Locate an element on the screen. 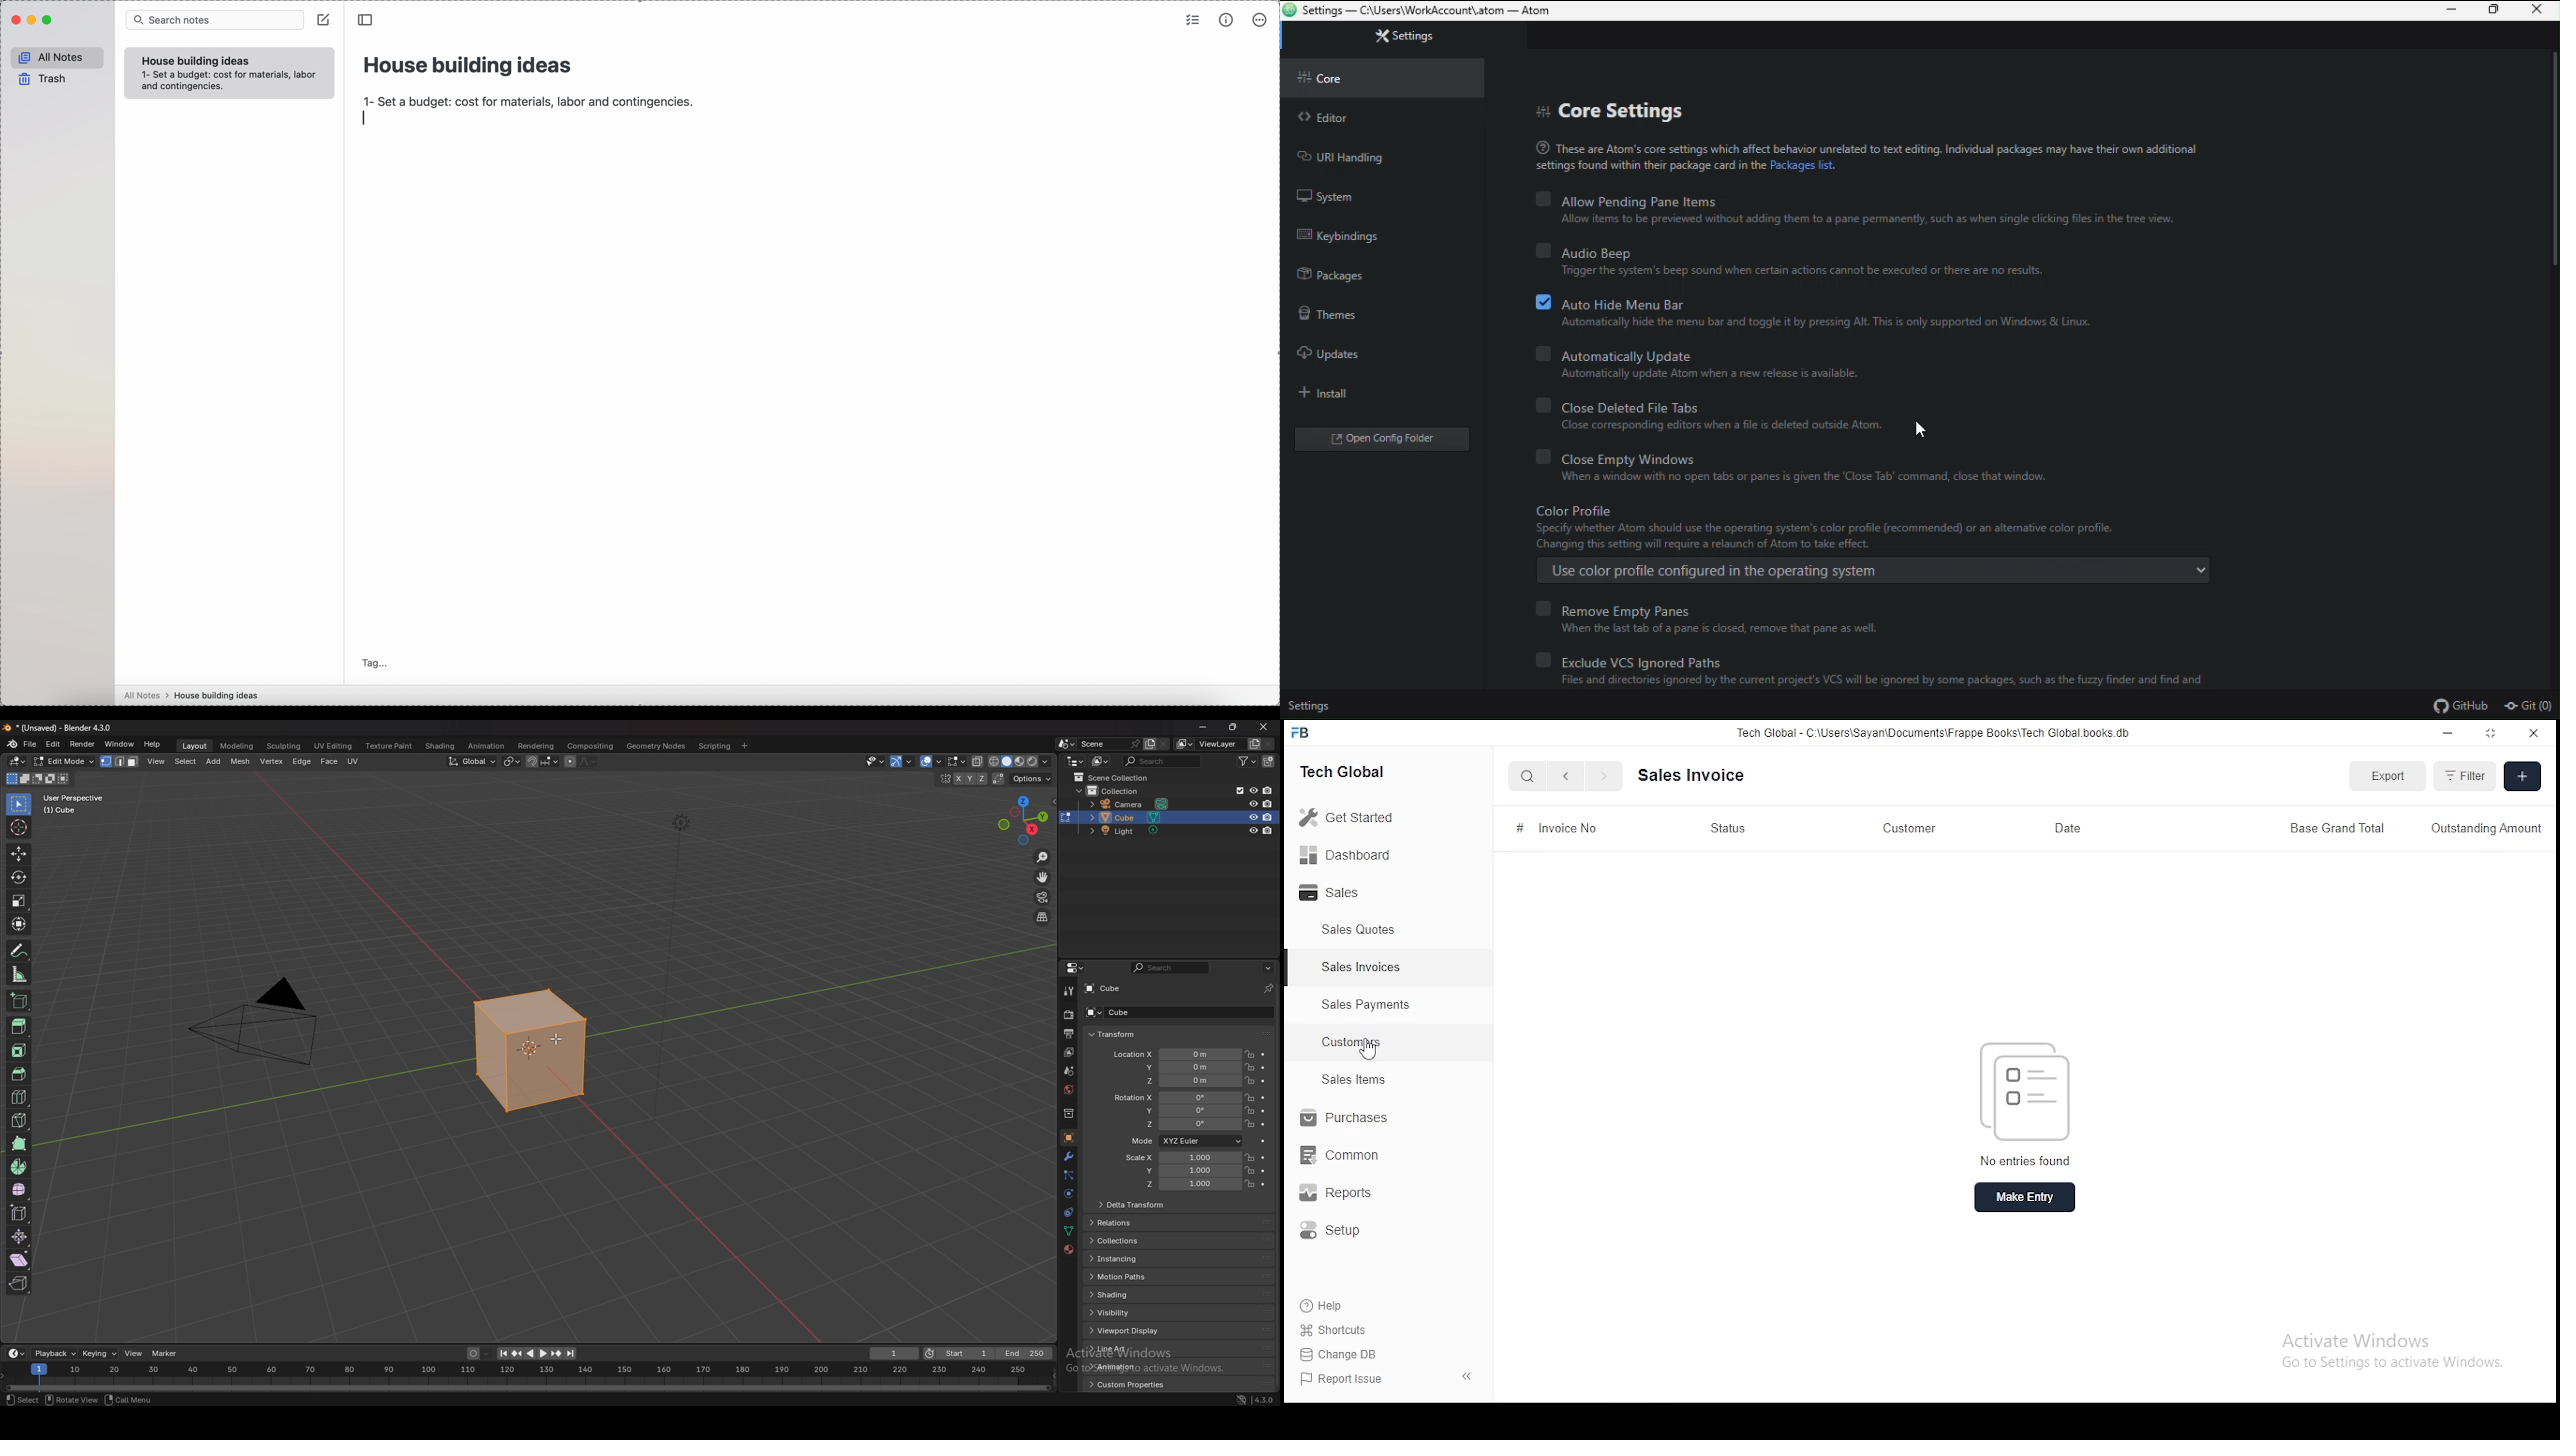 The image size is (2576, 1456). minimise is located at coordinates (2451, 12).